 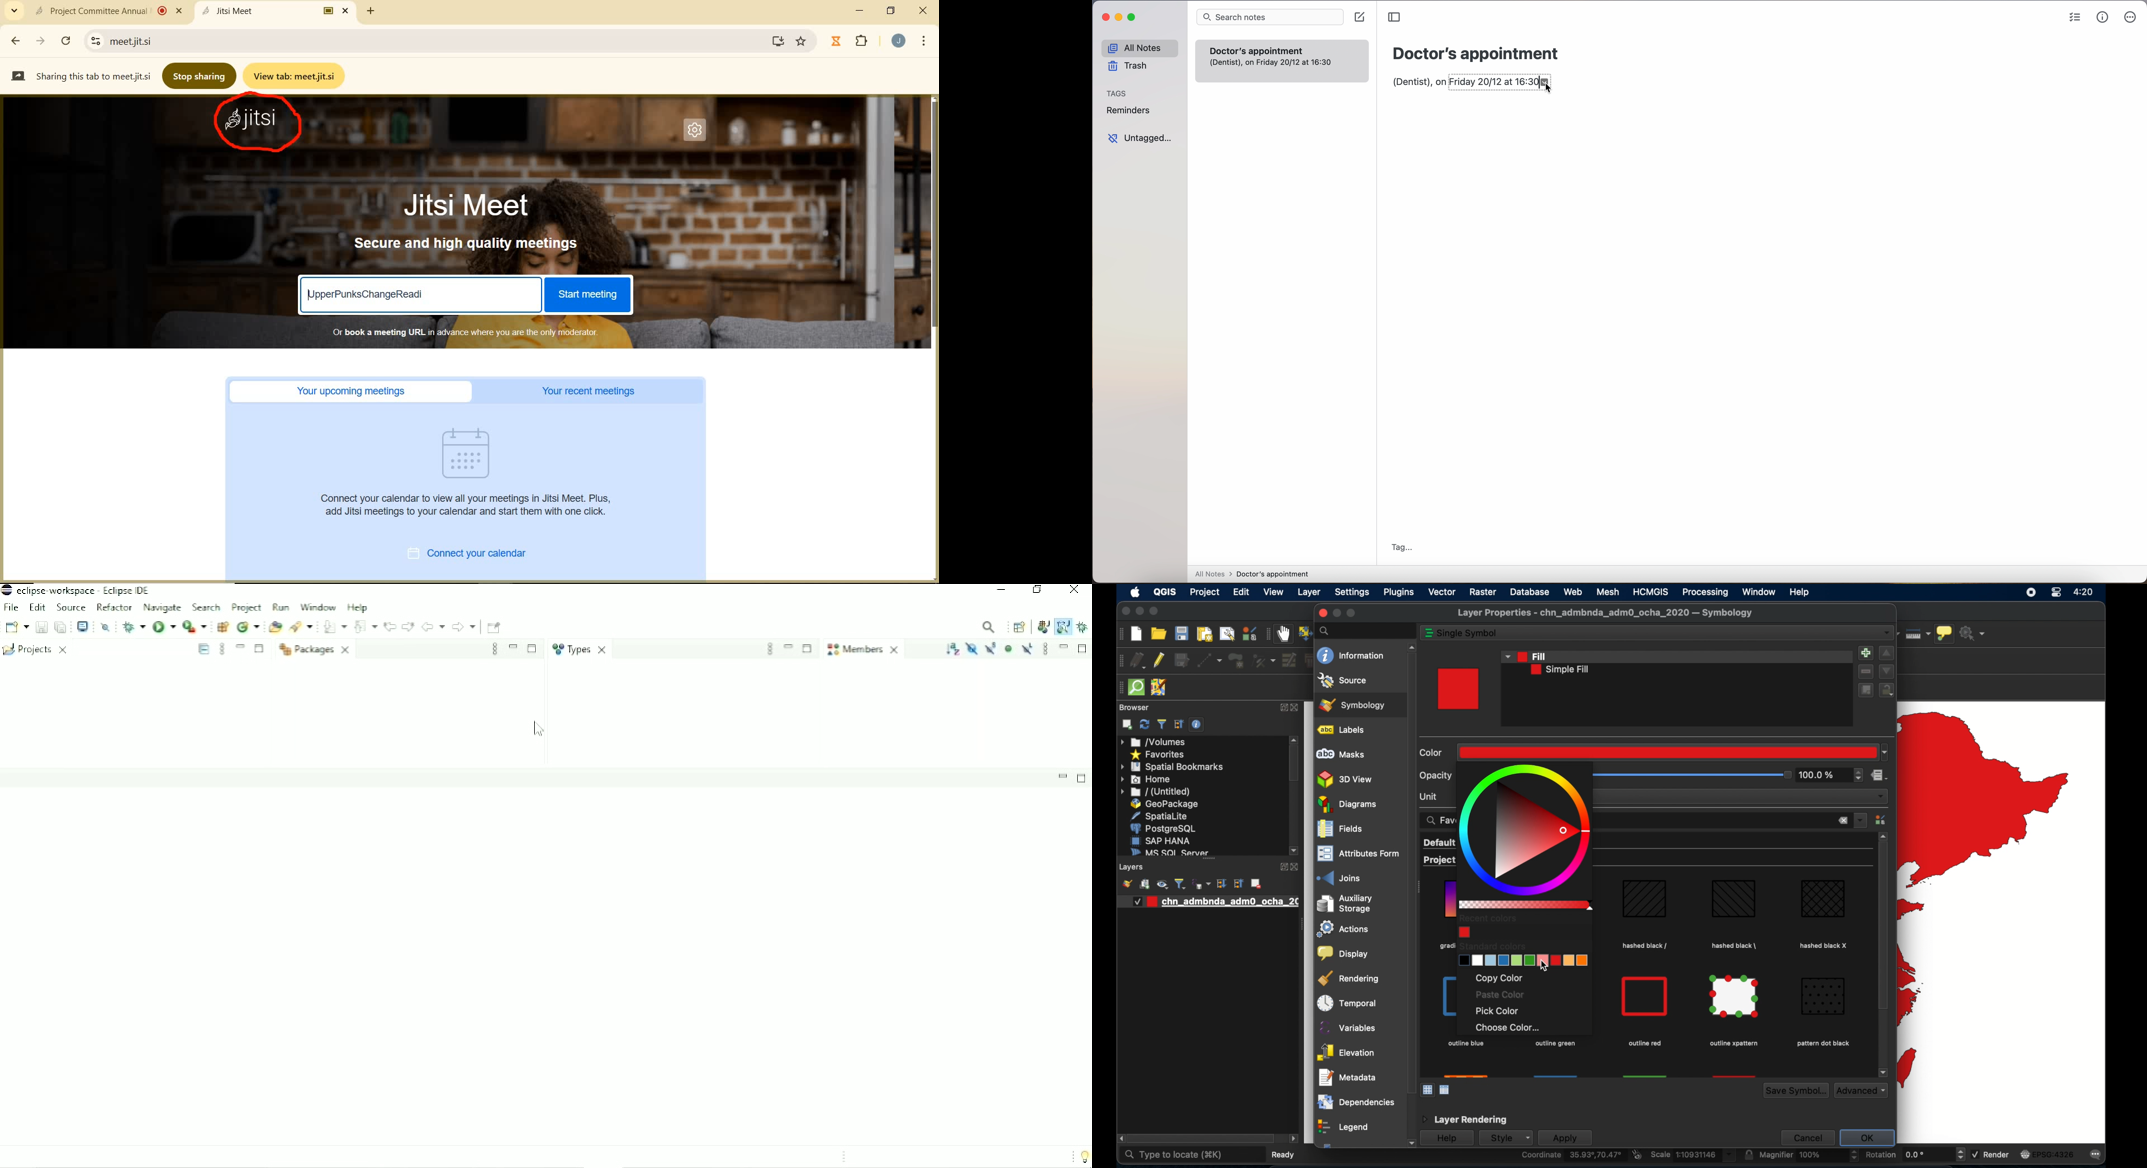 What do you see at coordinates (1359, 17) in the screenshot?
I see `create note` at bounding box center [1359, 17].